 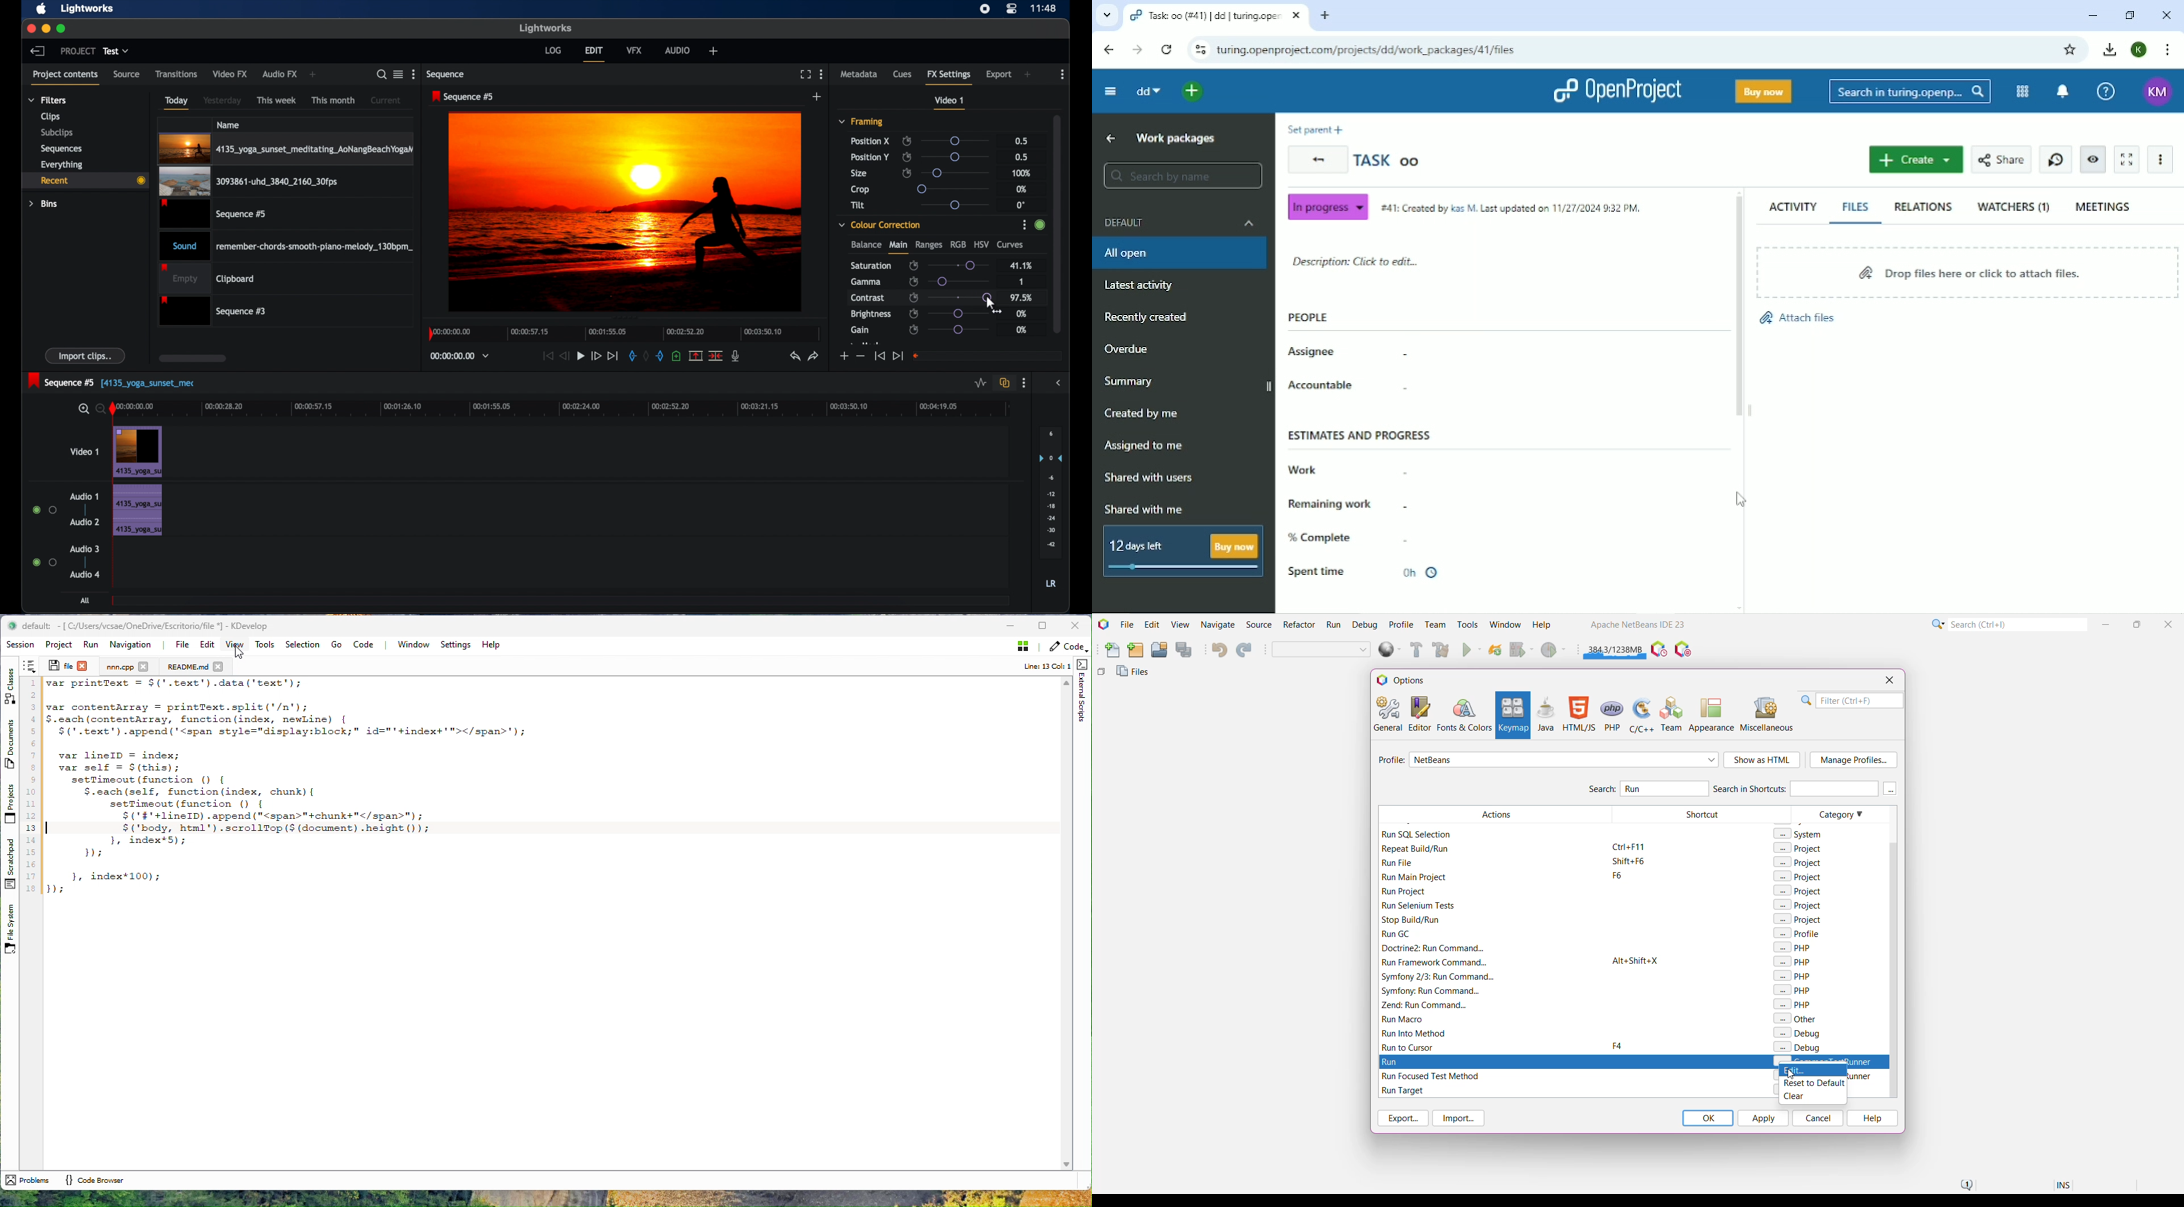 I want to click on project, so click(x=78, y=51).